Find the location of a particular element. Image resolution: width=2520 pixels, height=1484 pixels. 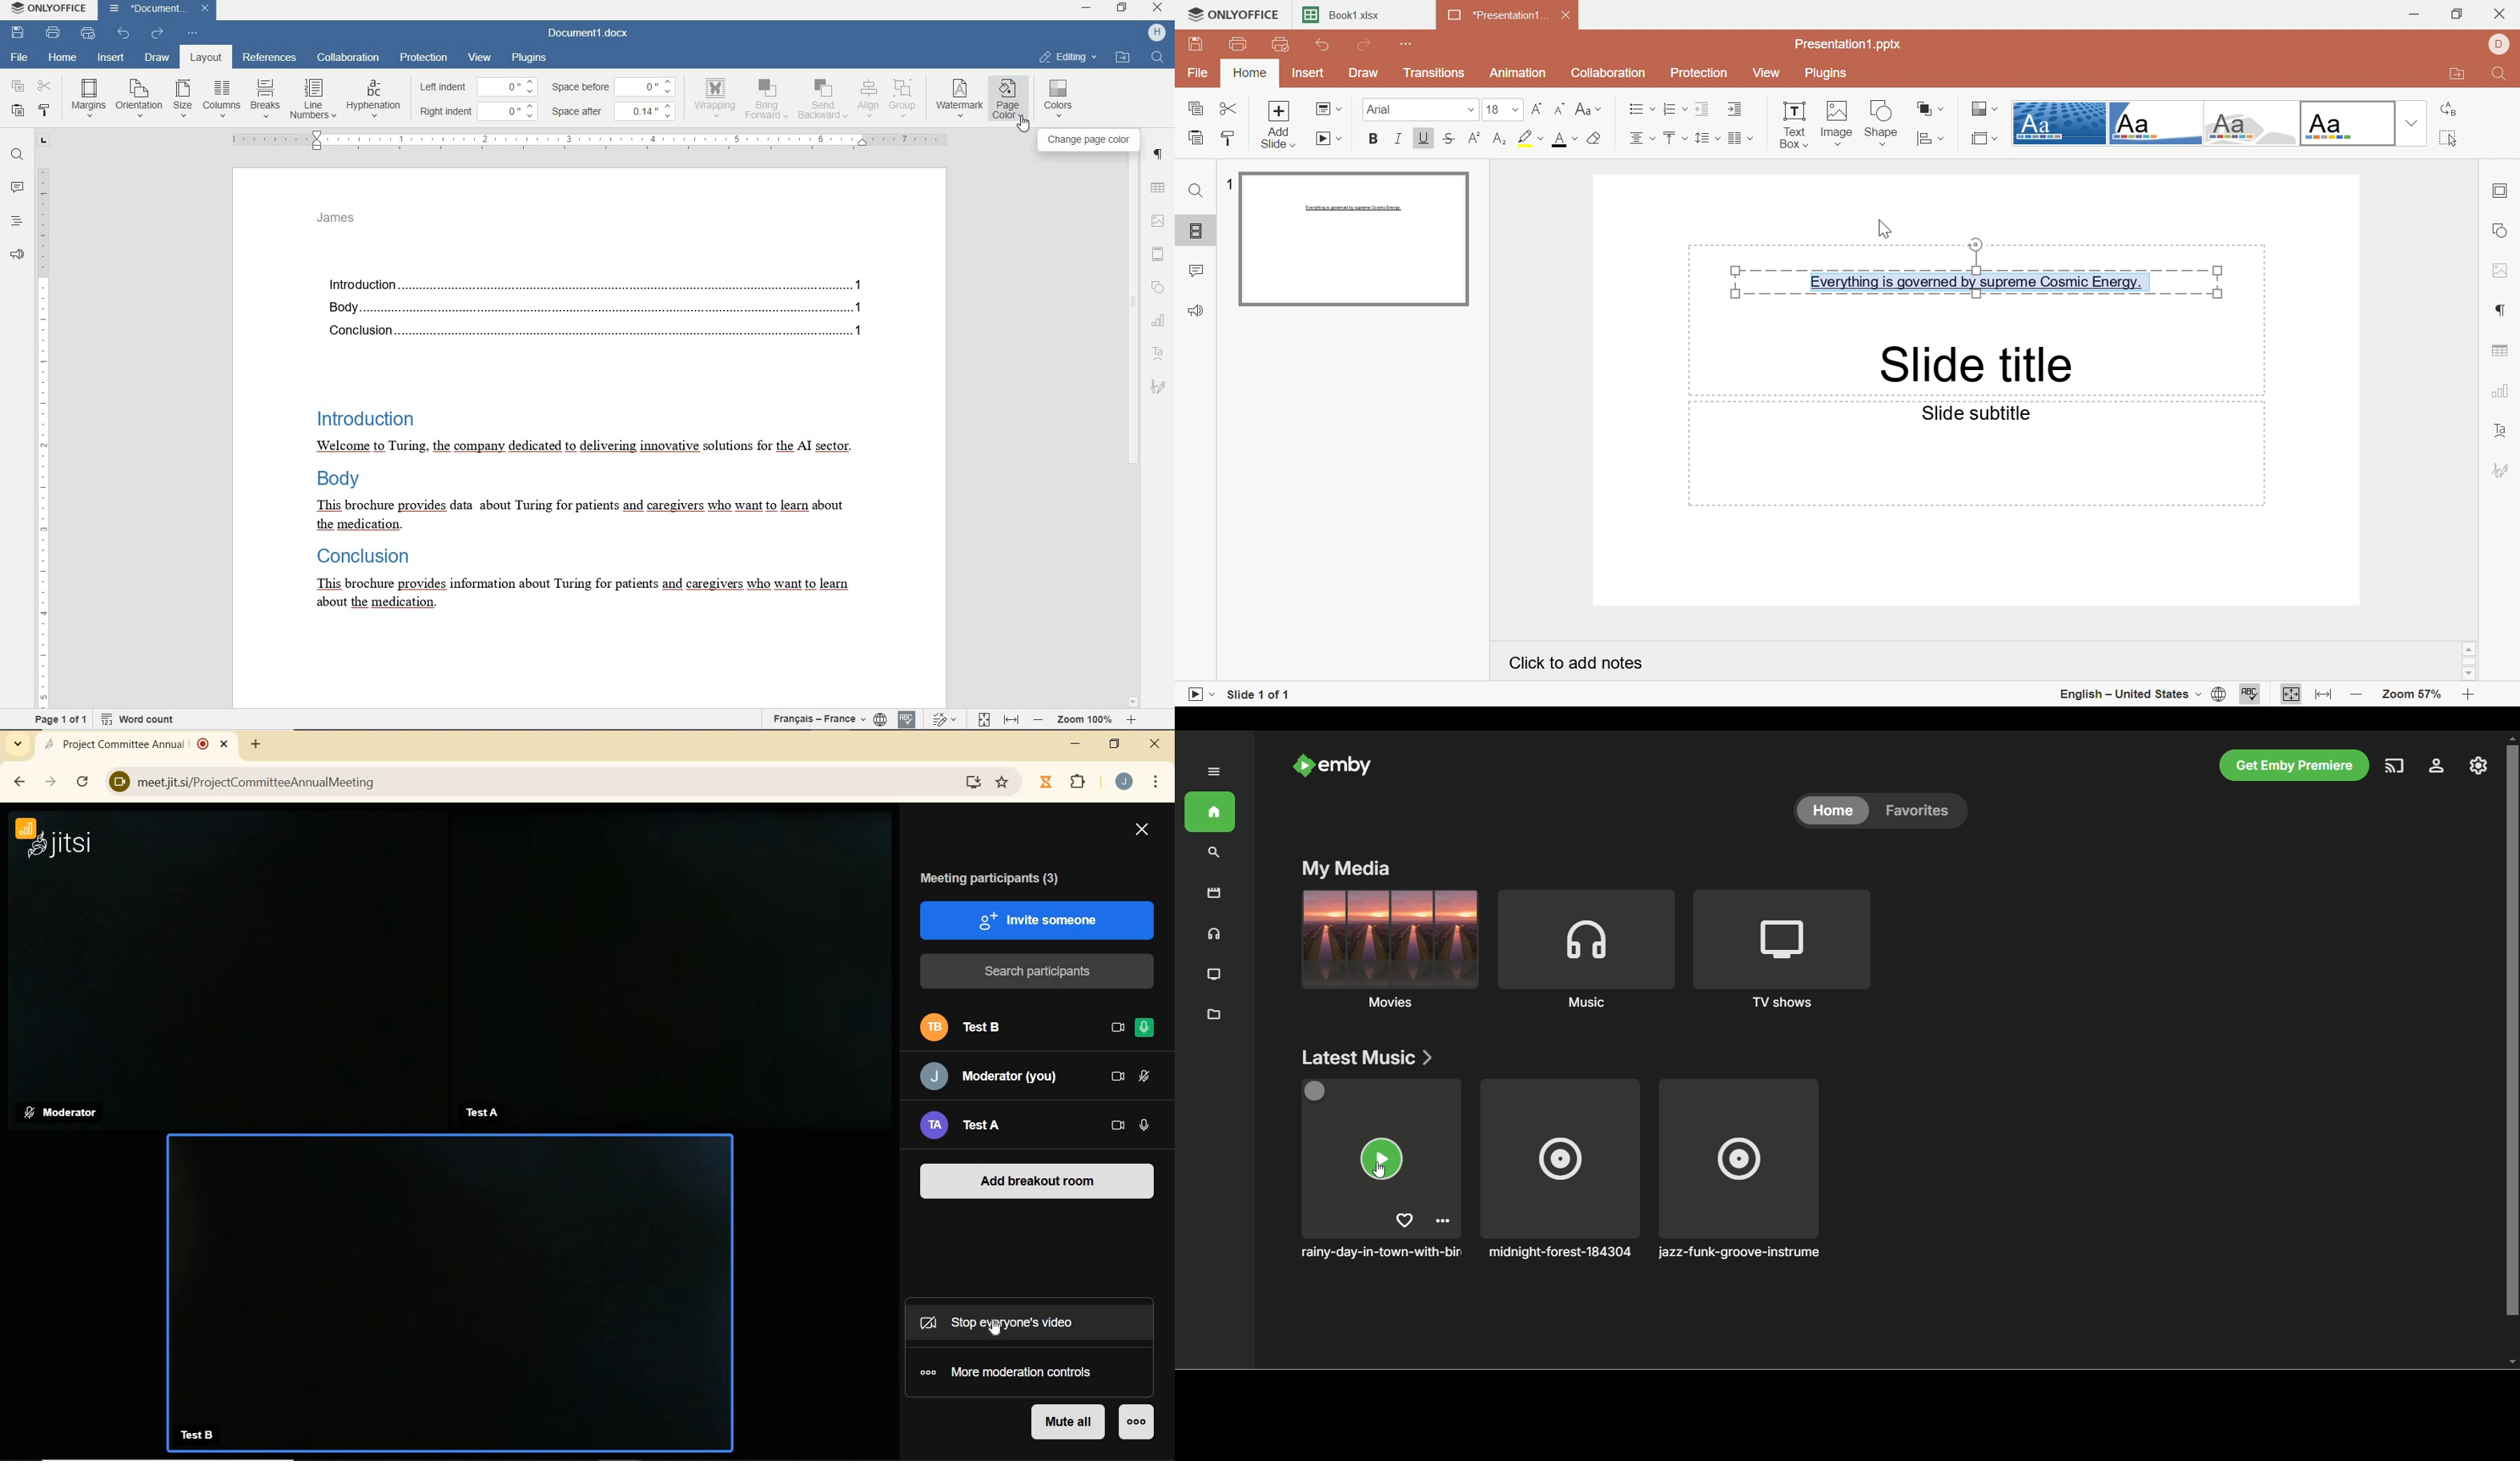

Signature settings is located at coordinates (2502, 470).